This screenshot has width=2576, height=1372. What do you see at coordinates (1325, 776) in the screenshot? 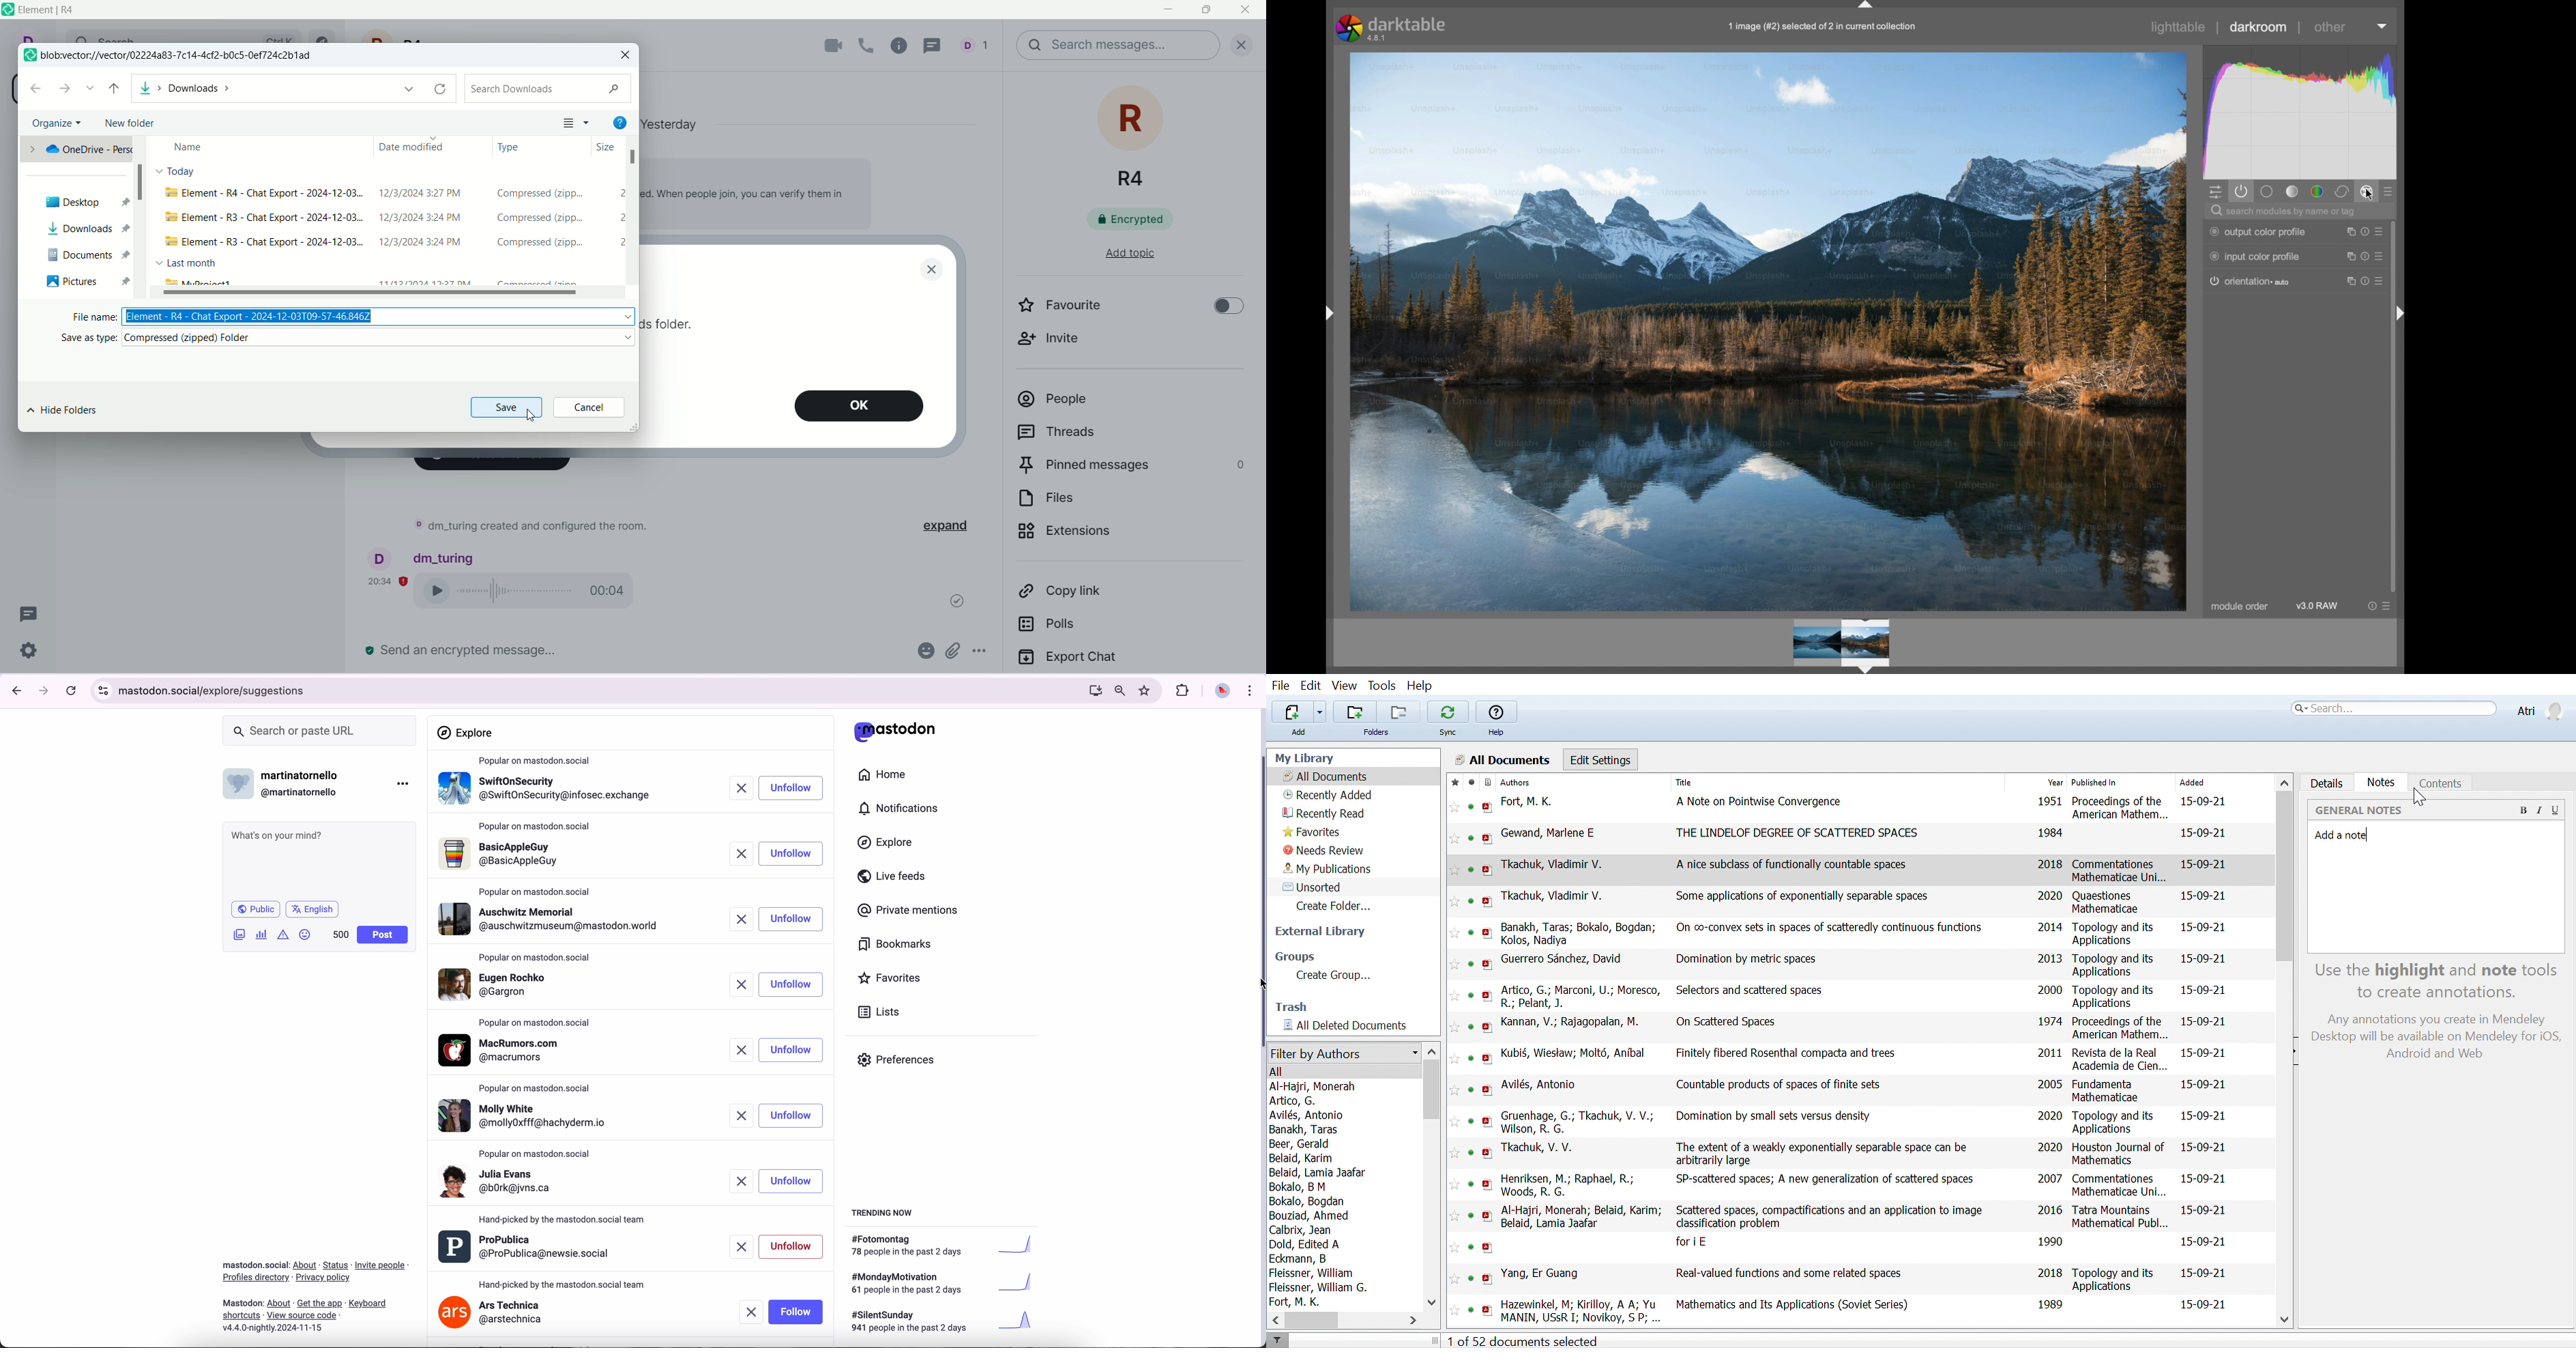
I see `All documents` at bounding box center [1325, 776].